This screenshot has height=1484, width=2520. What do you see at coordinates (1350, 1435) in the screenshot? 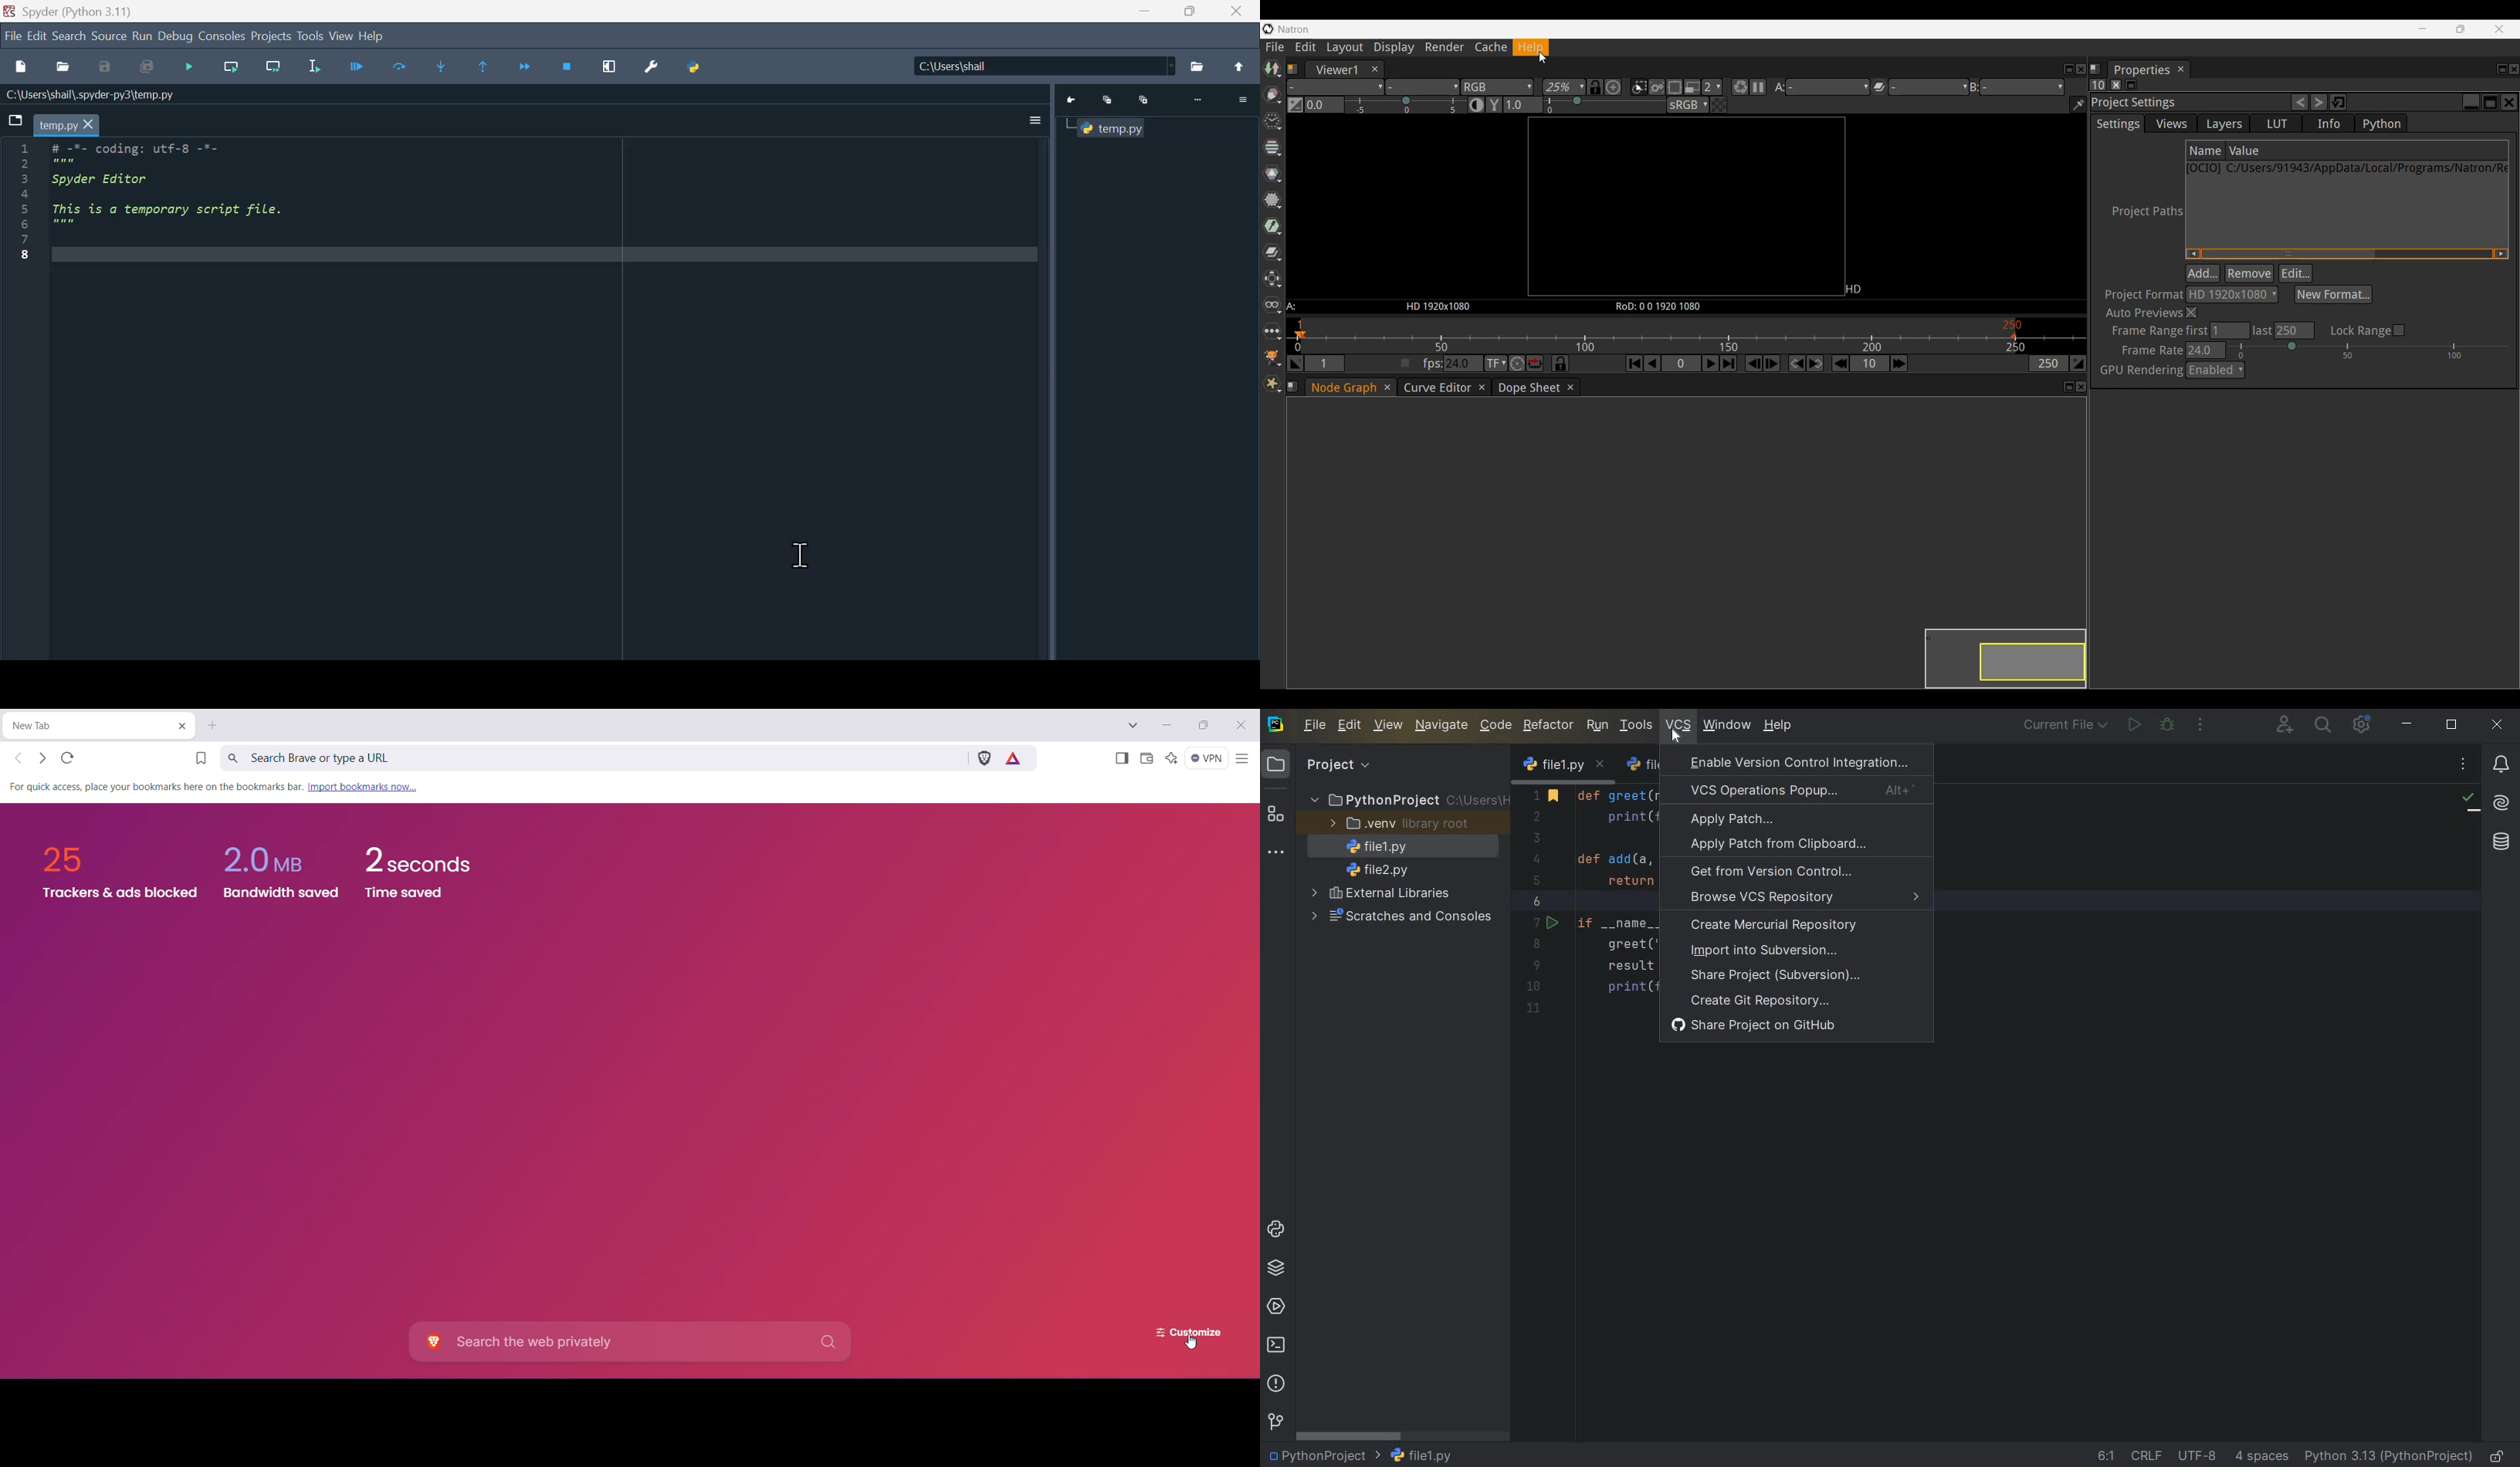
I see `scrollbar` at bounding box center [1350, 1435].